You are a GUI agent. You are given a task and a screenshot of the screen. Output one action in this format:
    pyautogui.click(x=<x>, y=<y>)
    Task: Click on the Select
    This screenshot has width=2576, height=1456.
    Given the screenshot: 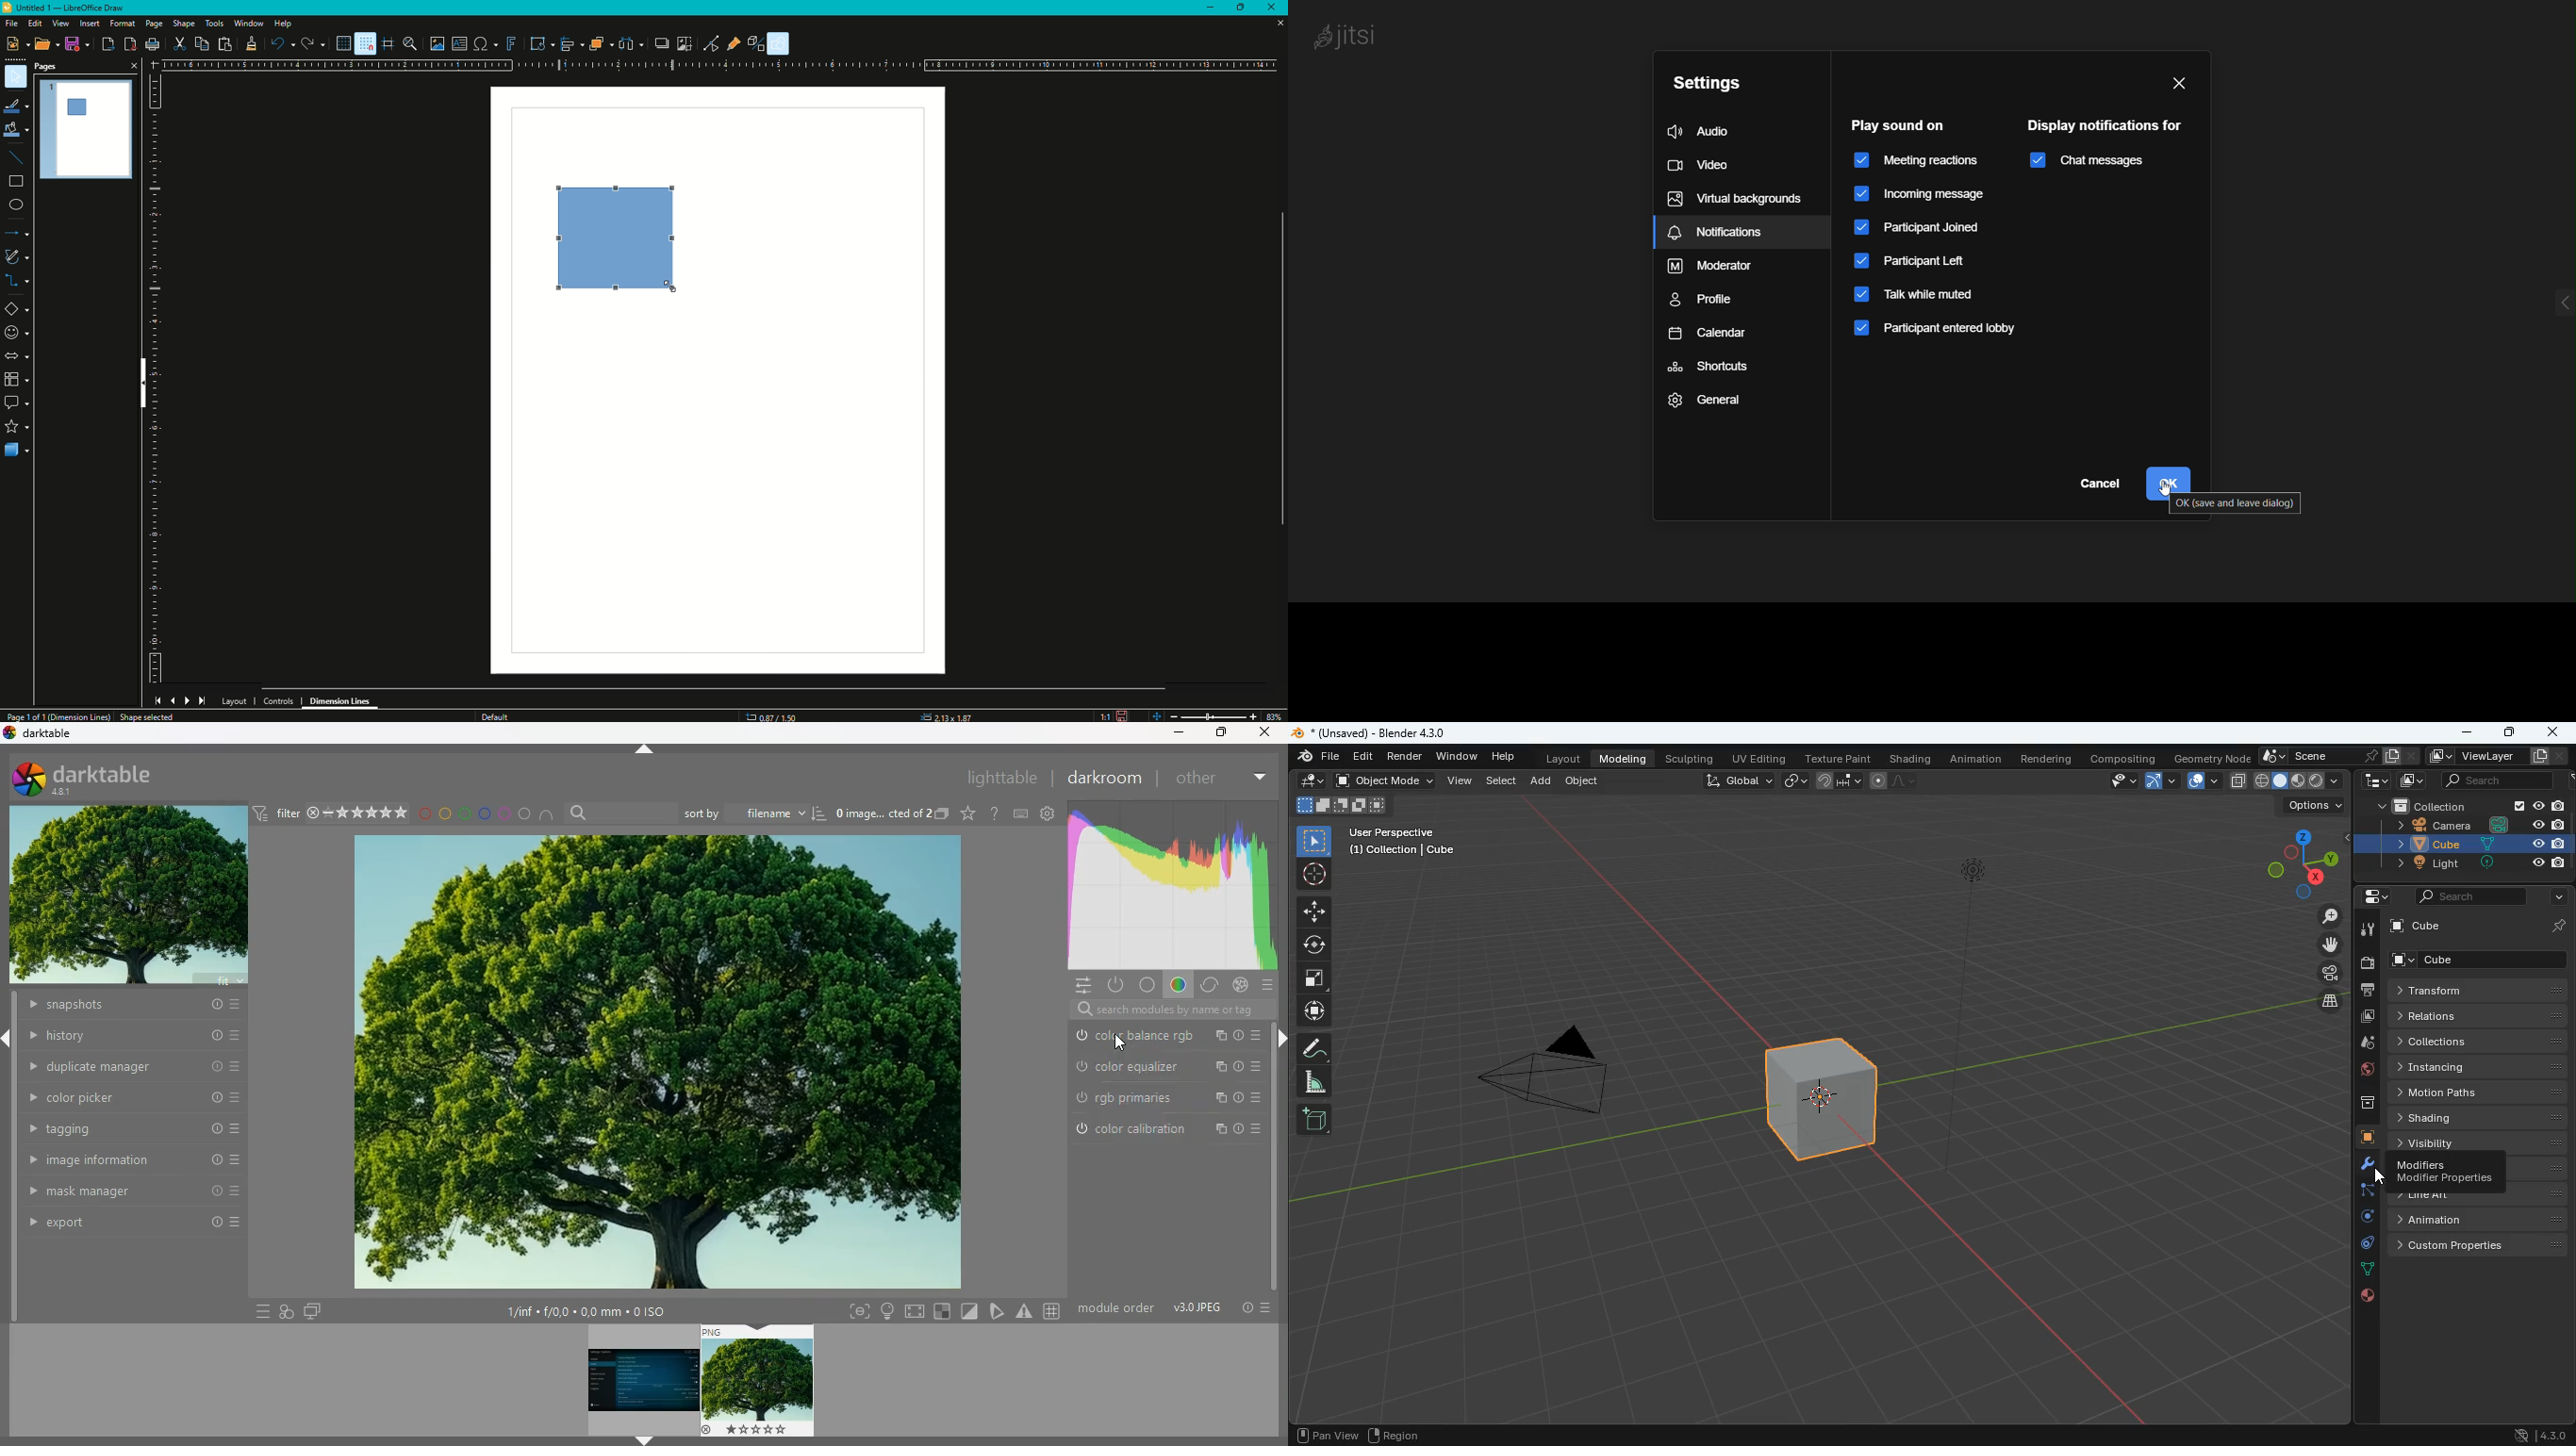 What is the action you would take?
    pyautogui.click(x=16, y=77)
    